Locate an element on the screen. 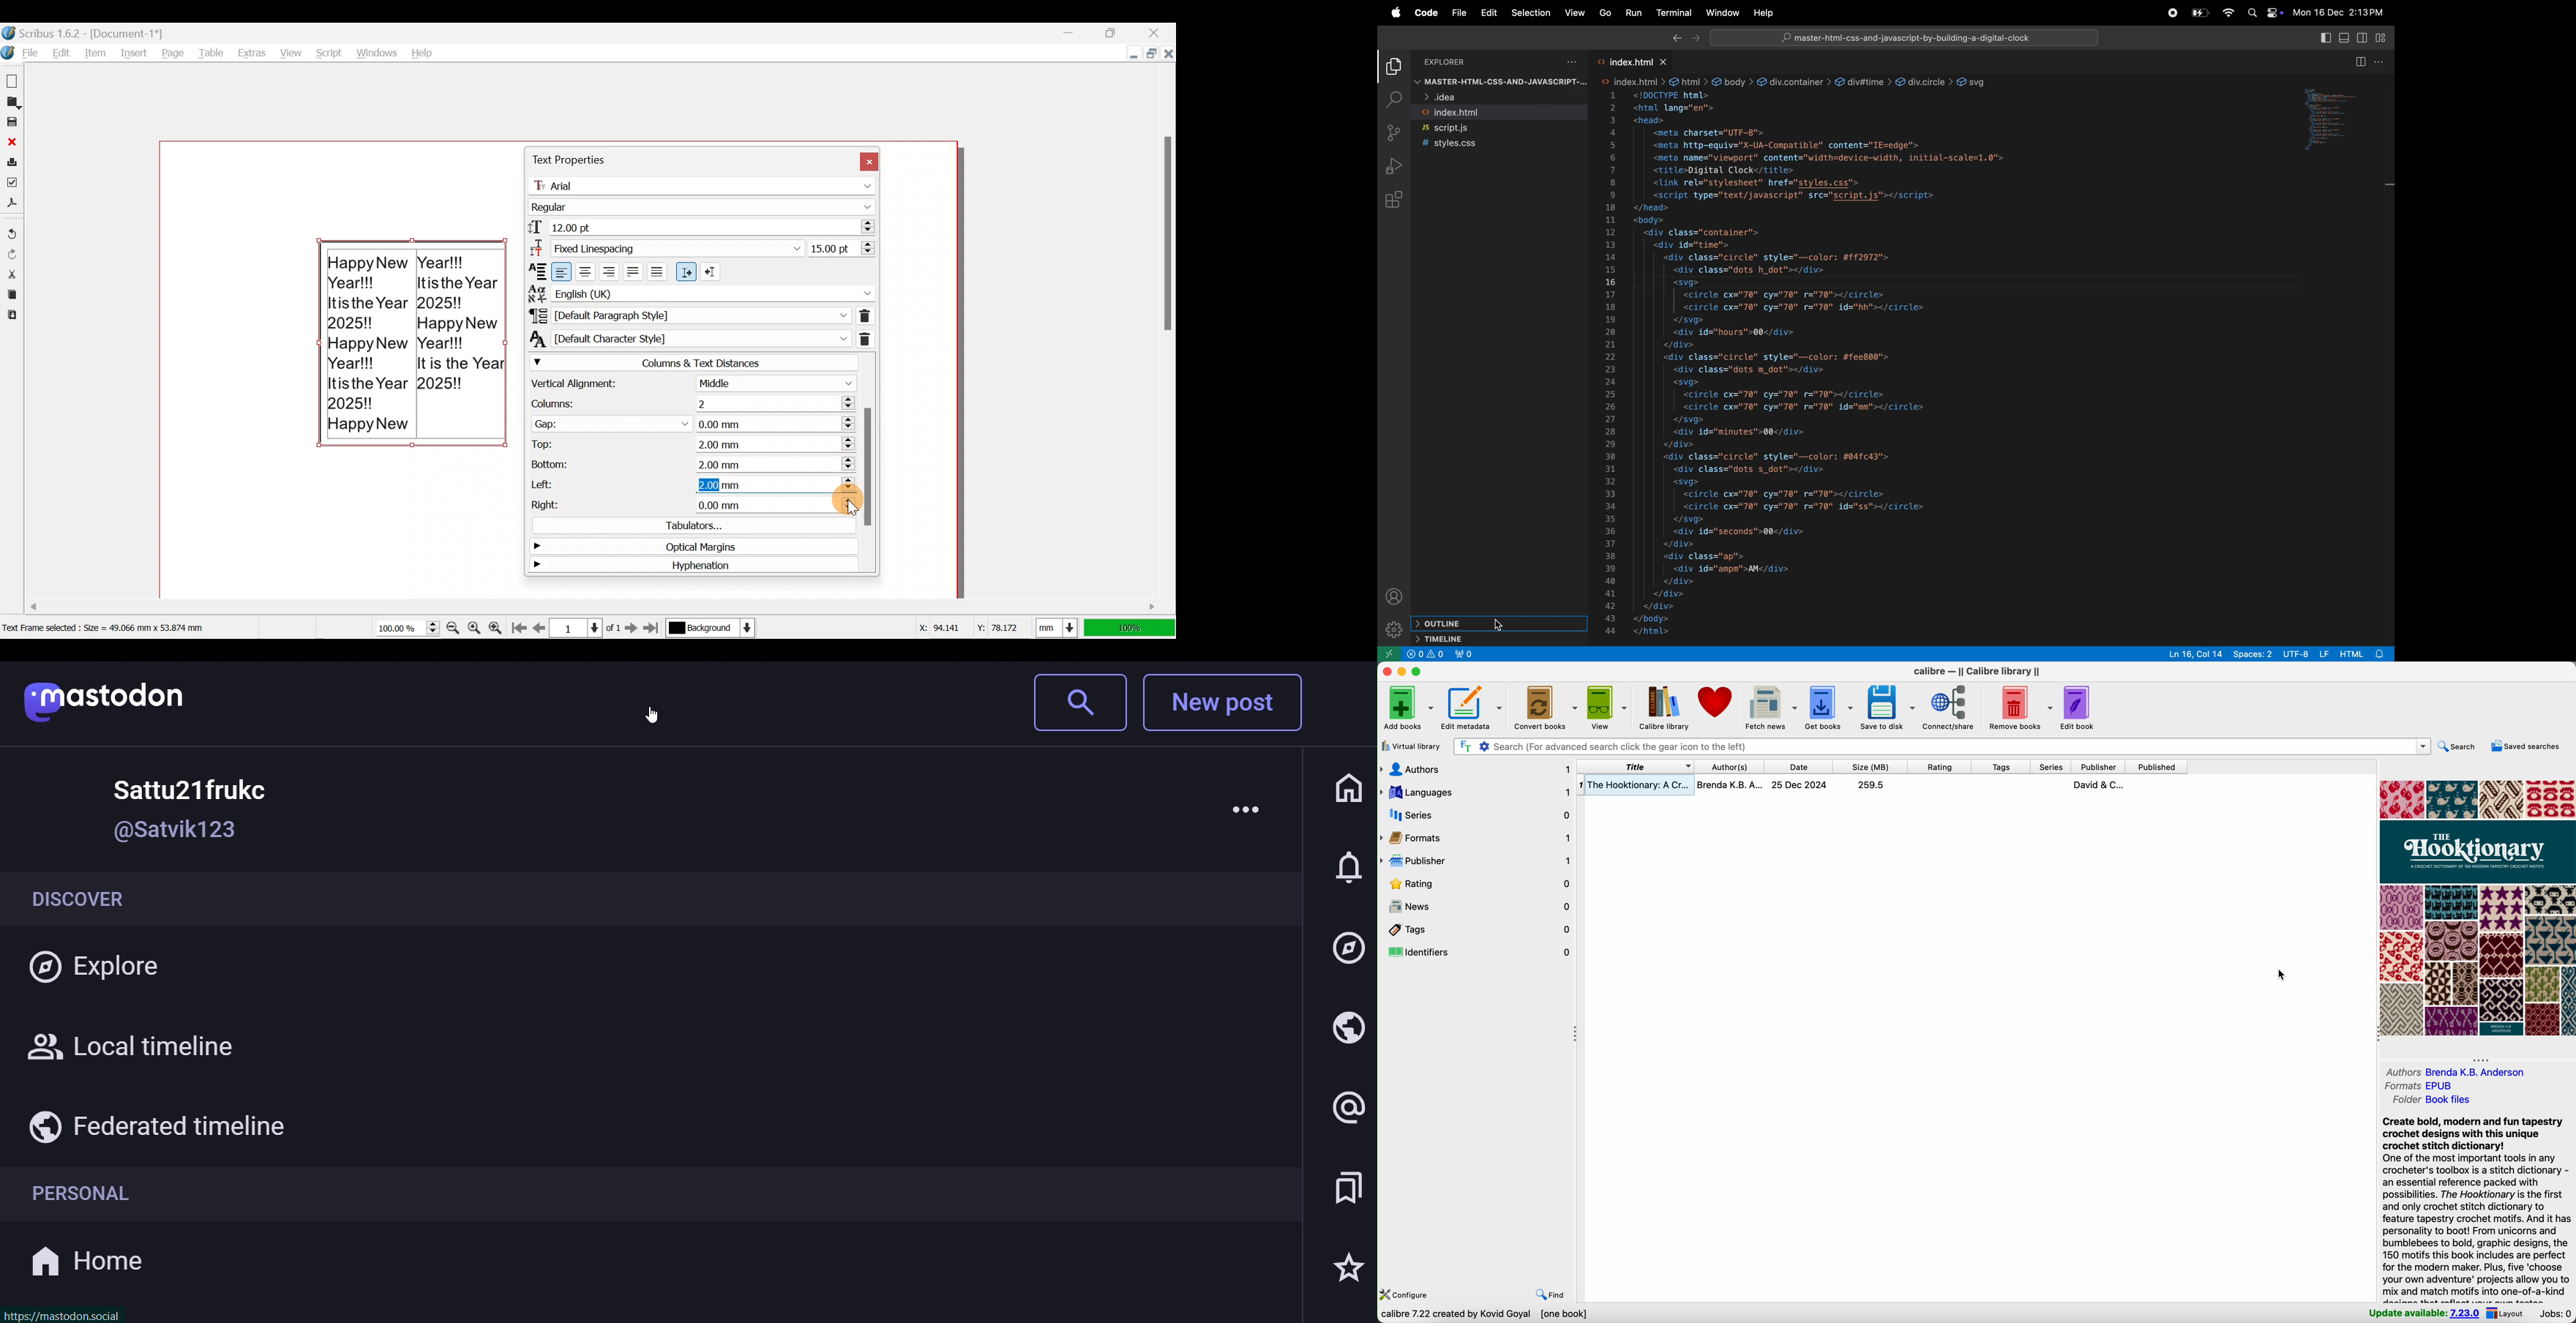 This screenshot has height=1344, width=2576. Backward is located at coordinates (1676, 38).